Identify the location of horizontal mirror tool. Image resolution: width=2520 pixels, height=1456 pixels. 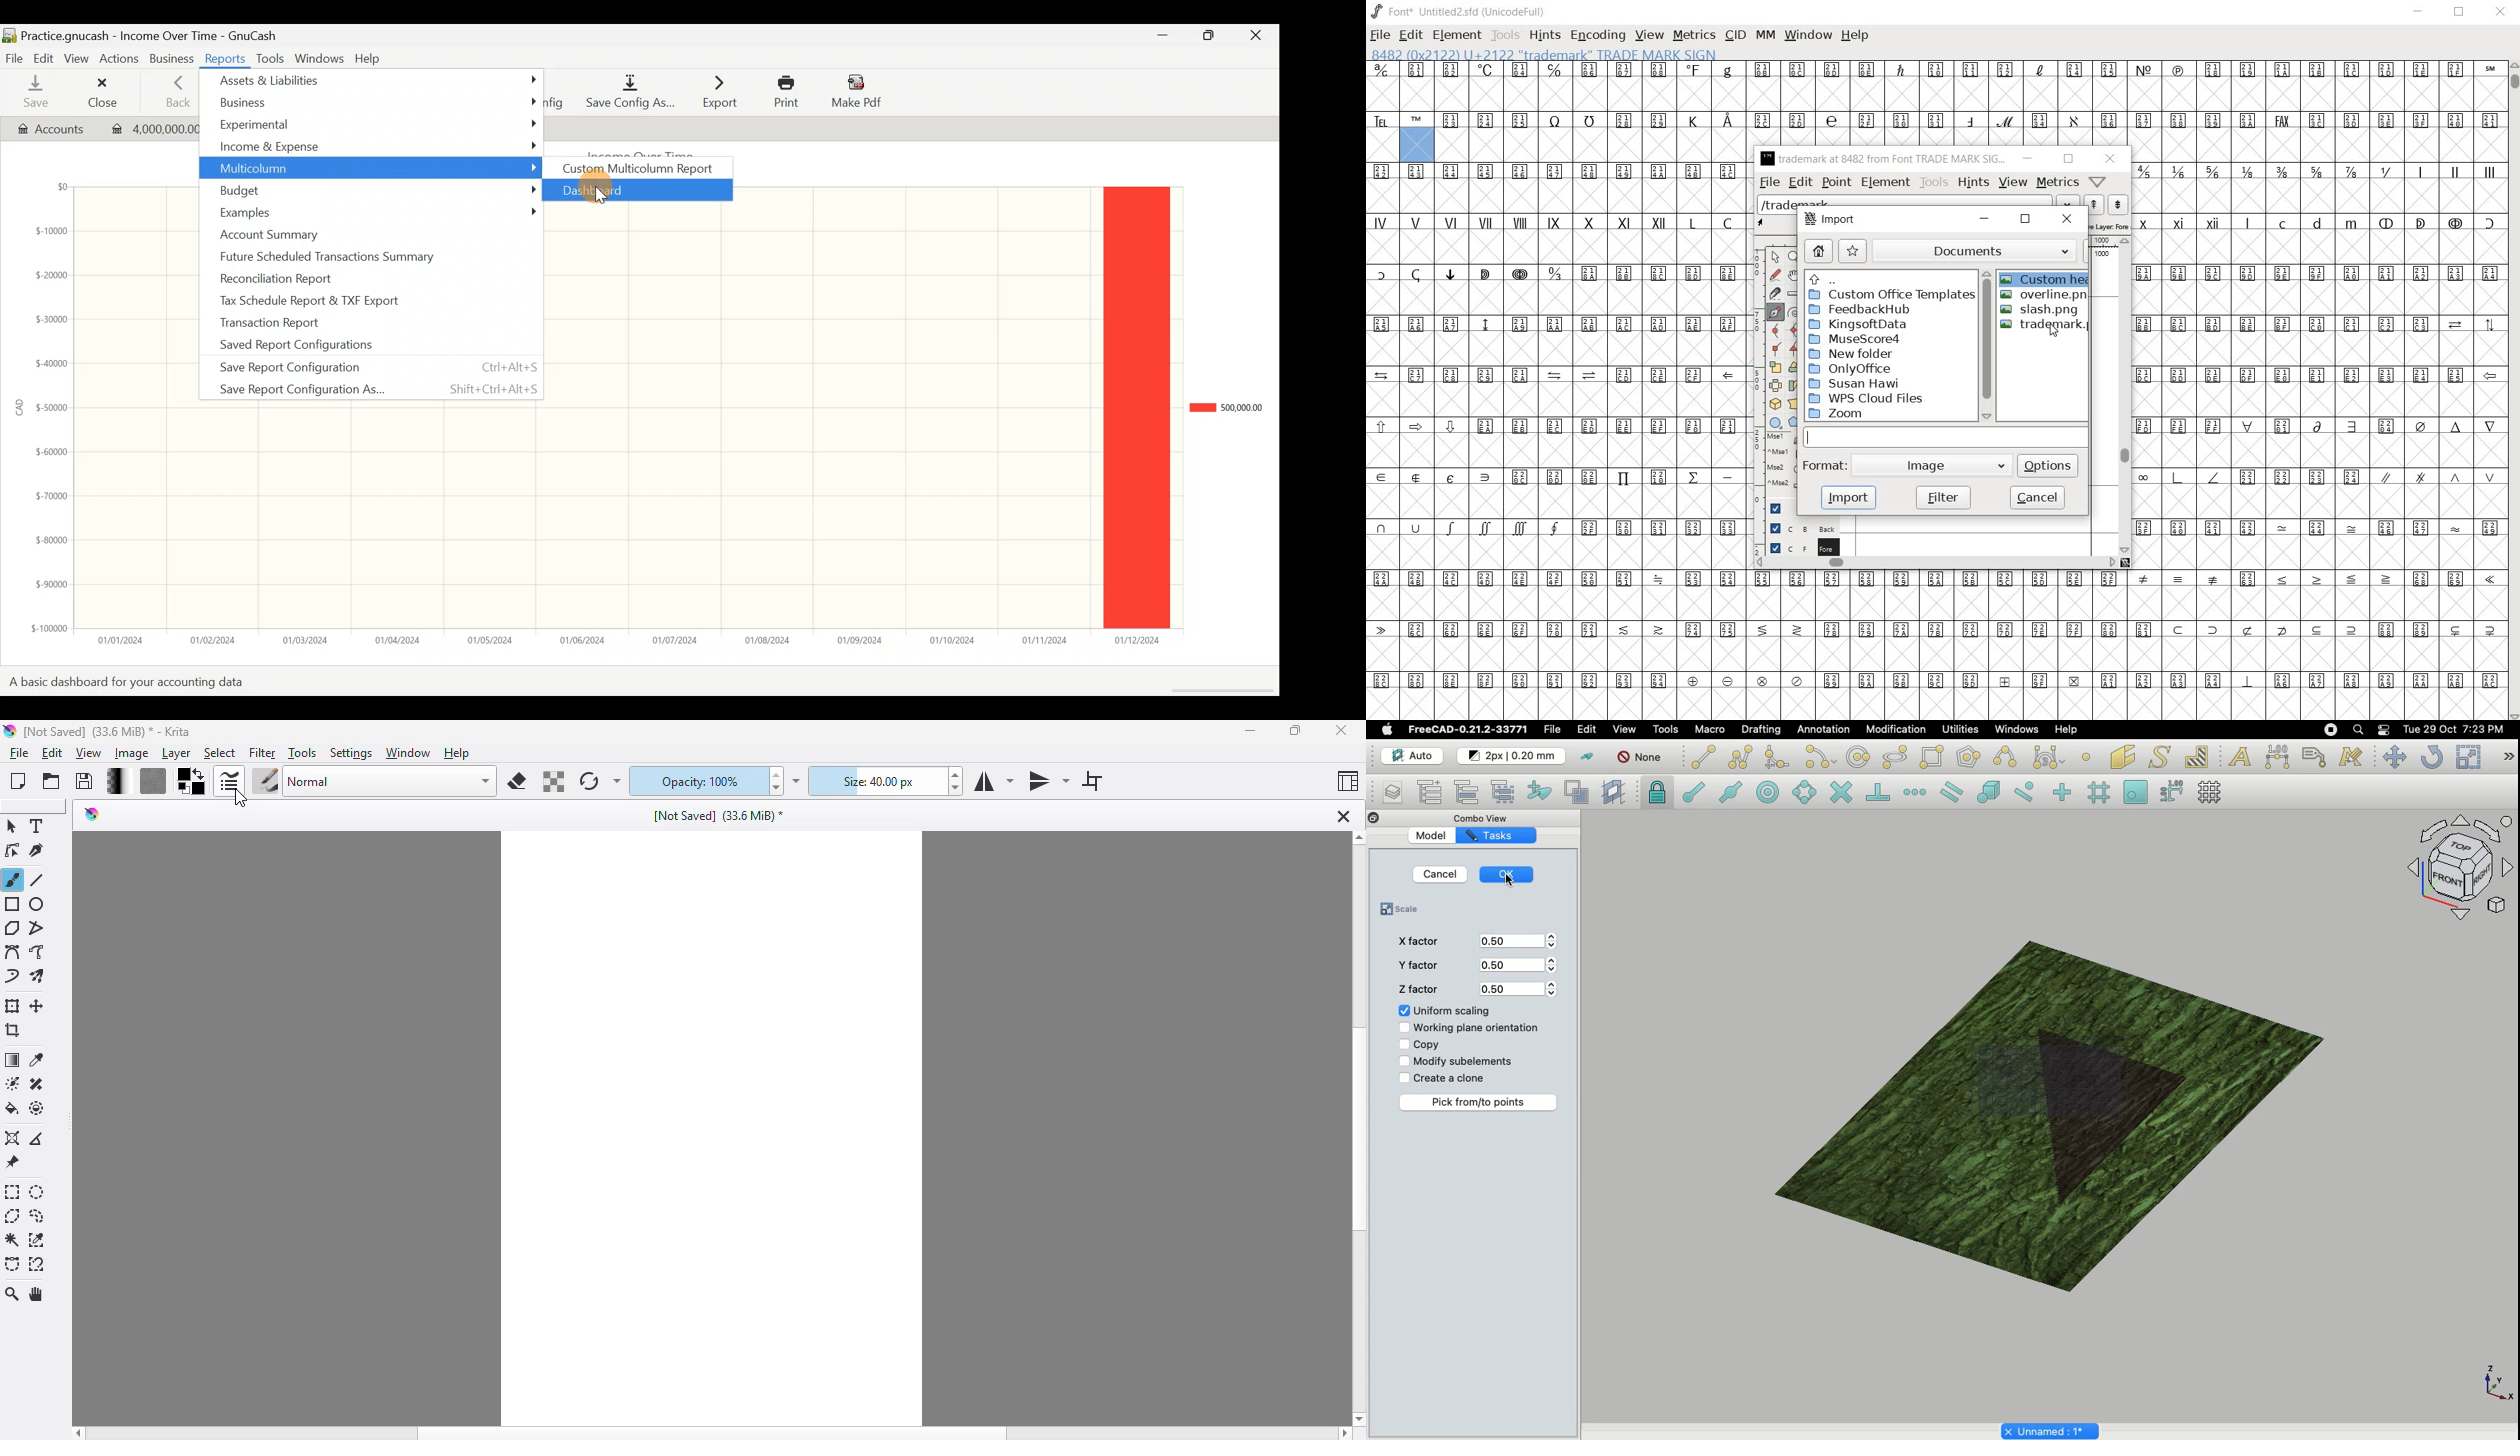
(995, 782).